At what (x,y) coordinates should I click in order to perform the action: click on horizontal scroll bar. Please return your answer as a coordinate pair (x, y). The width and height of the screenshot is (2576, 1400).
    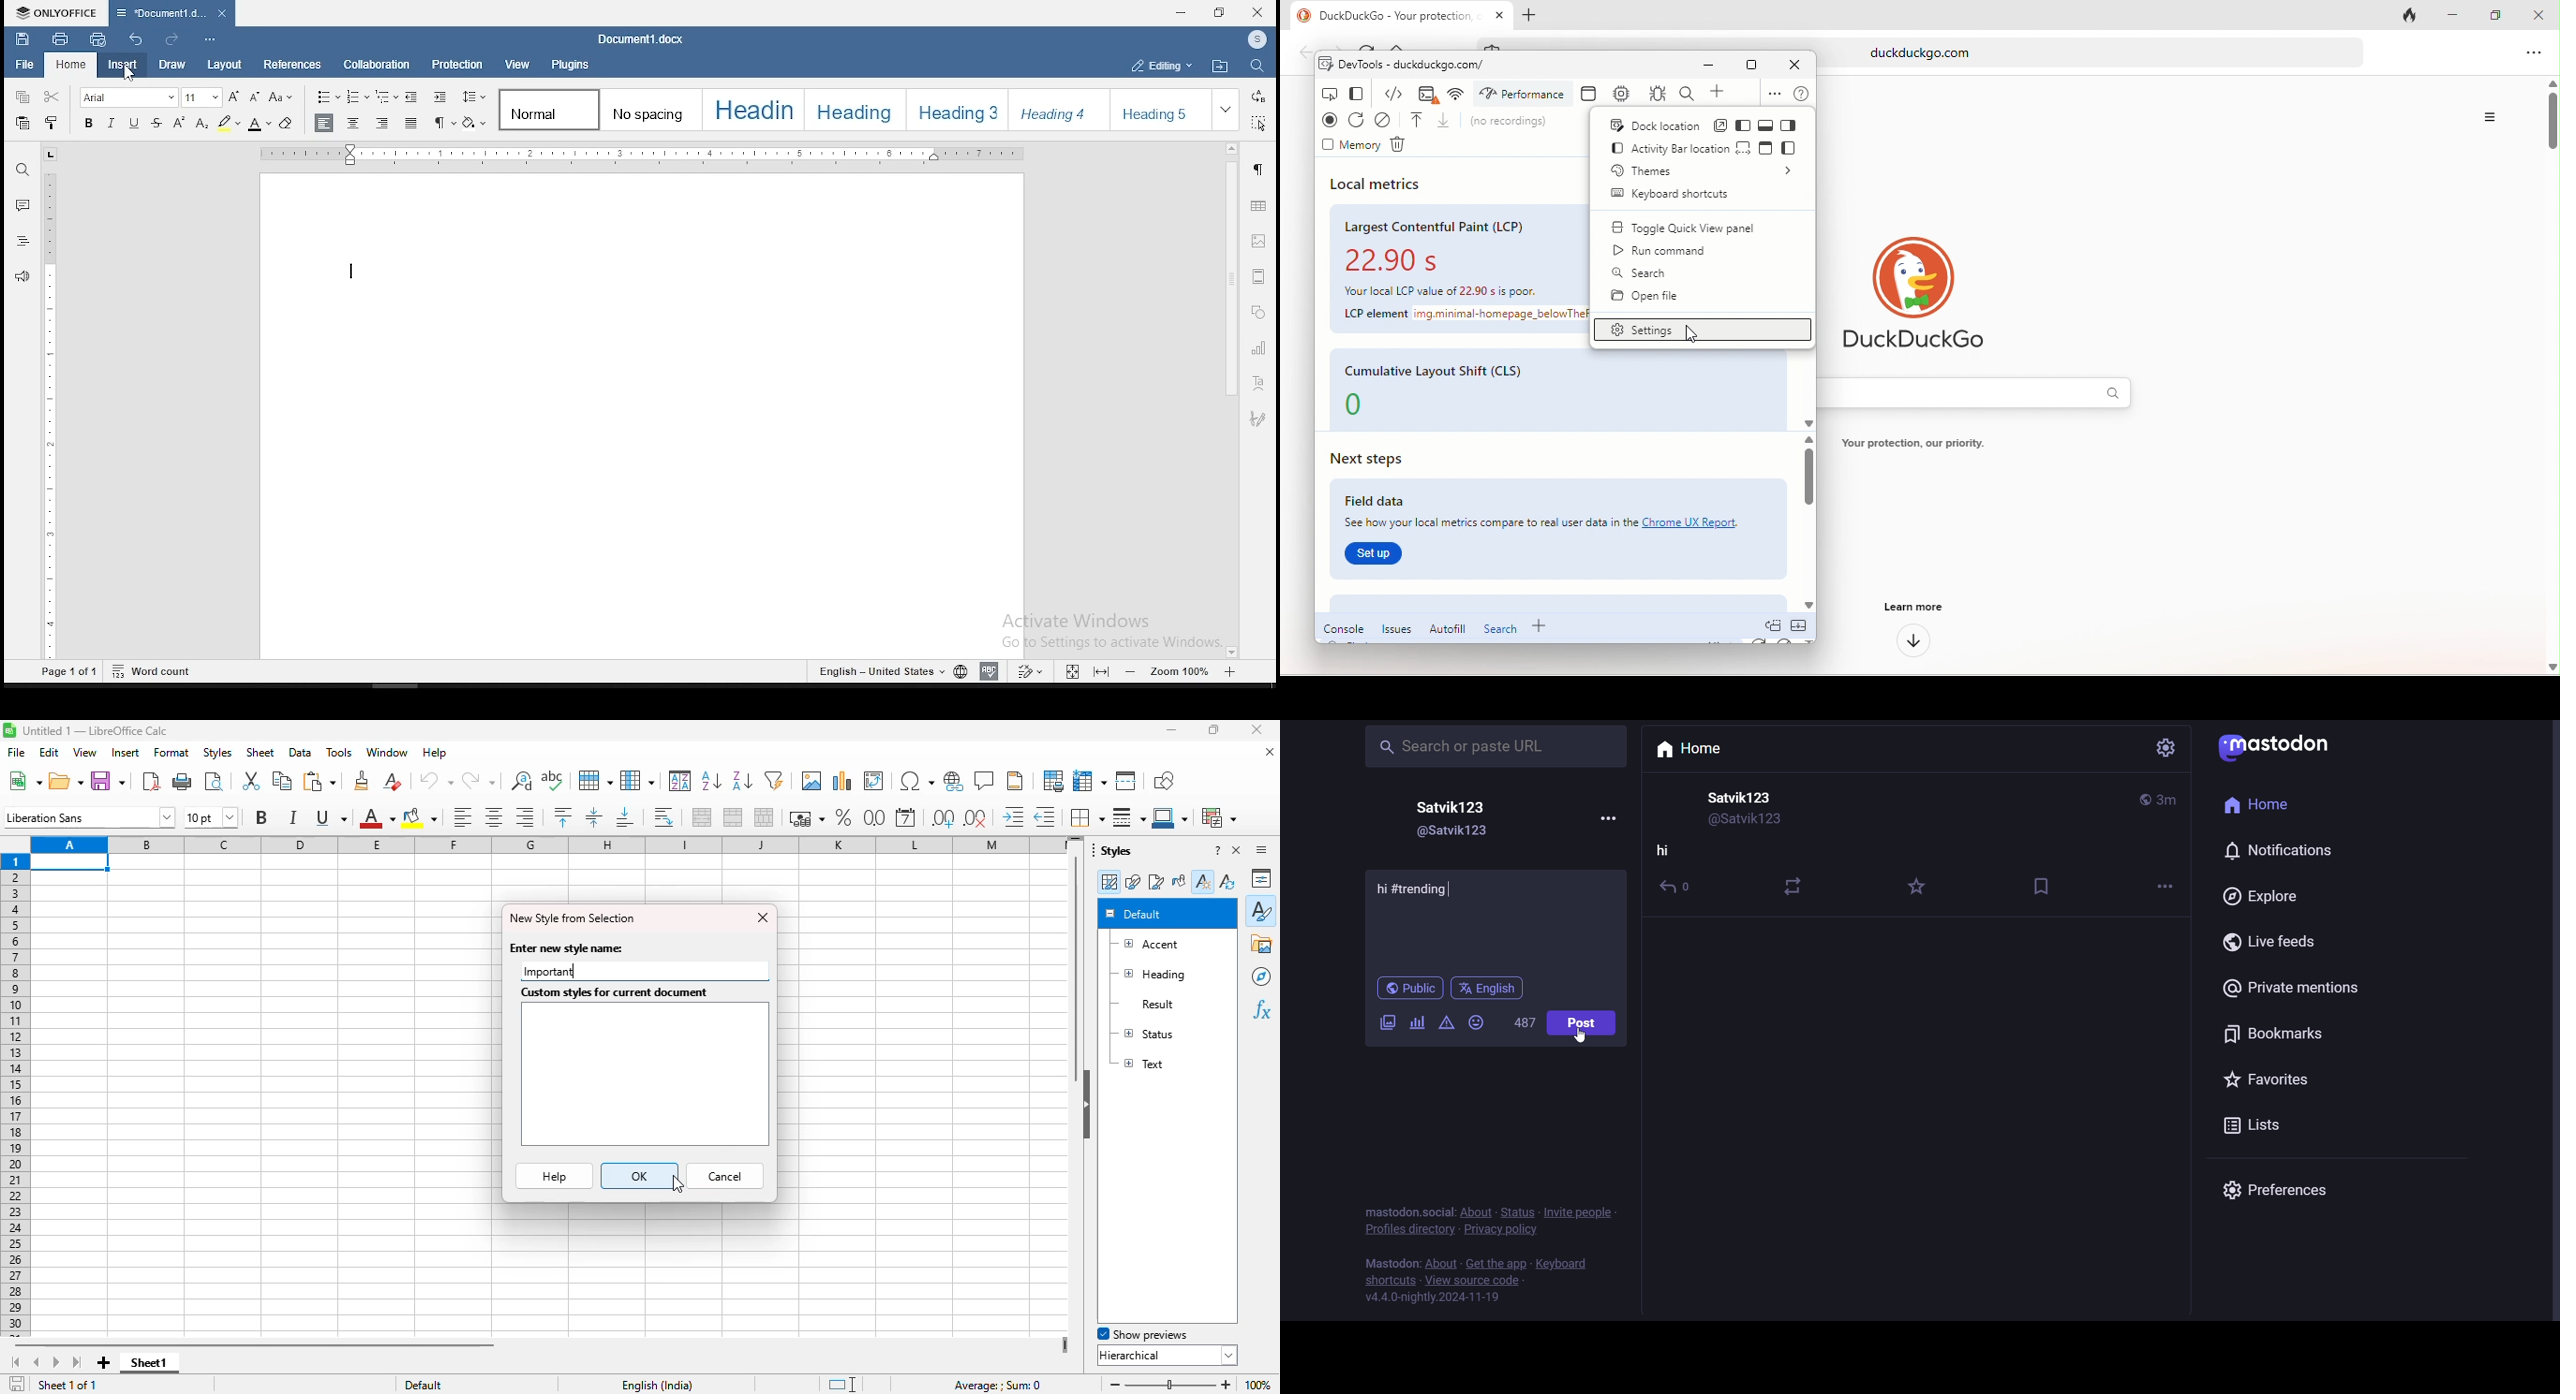
    Looking at the image, I should click on (302, 1346).